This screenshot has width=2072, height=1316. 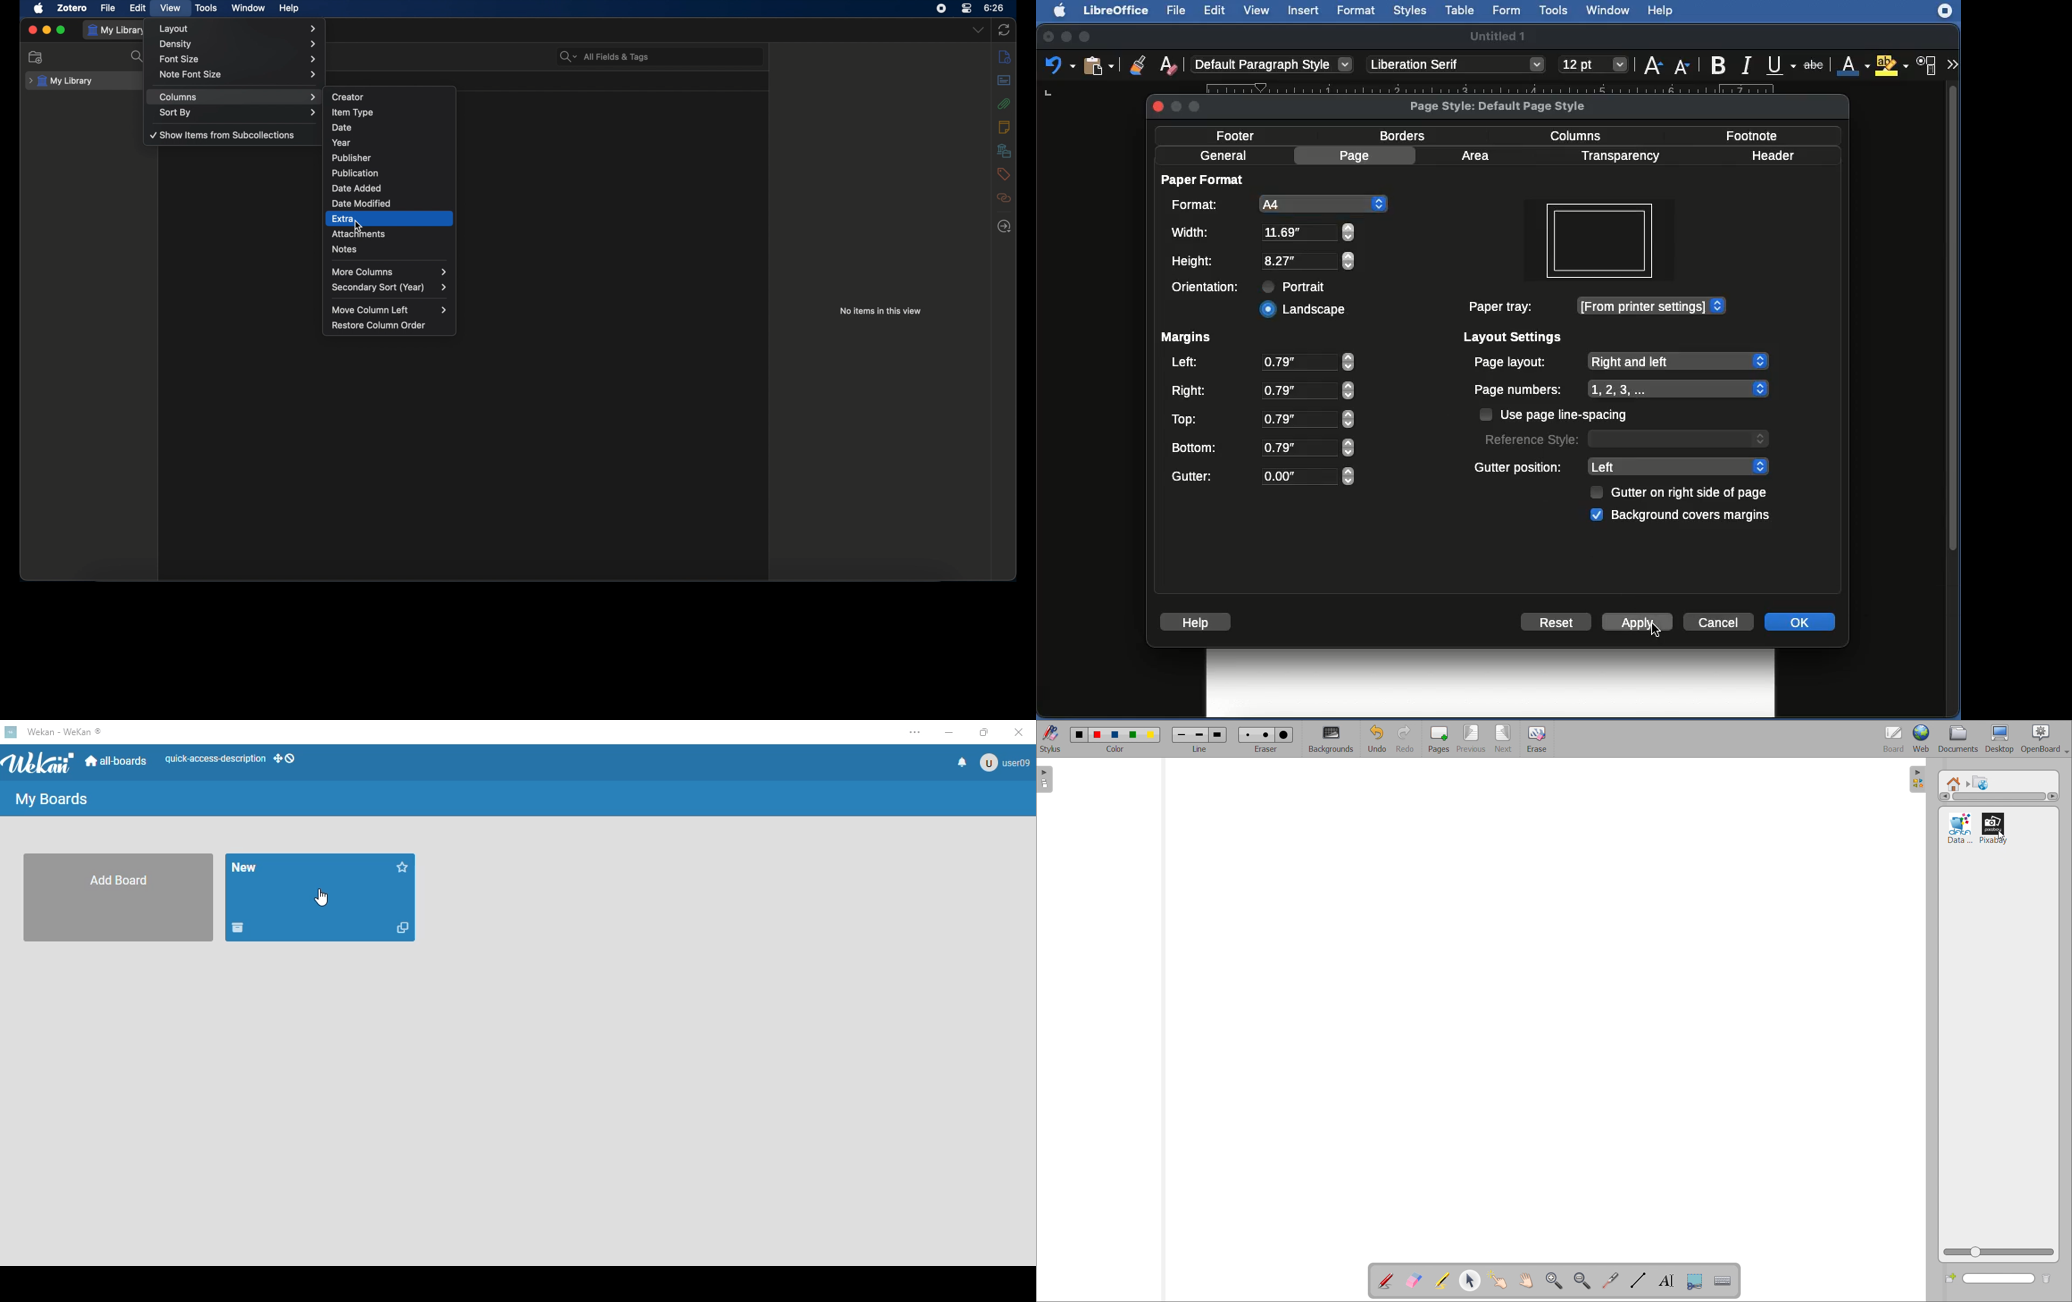 I want to click on Left, so click(x=1677, y=467).